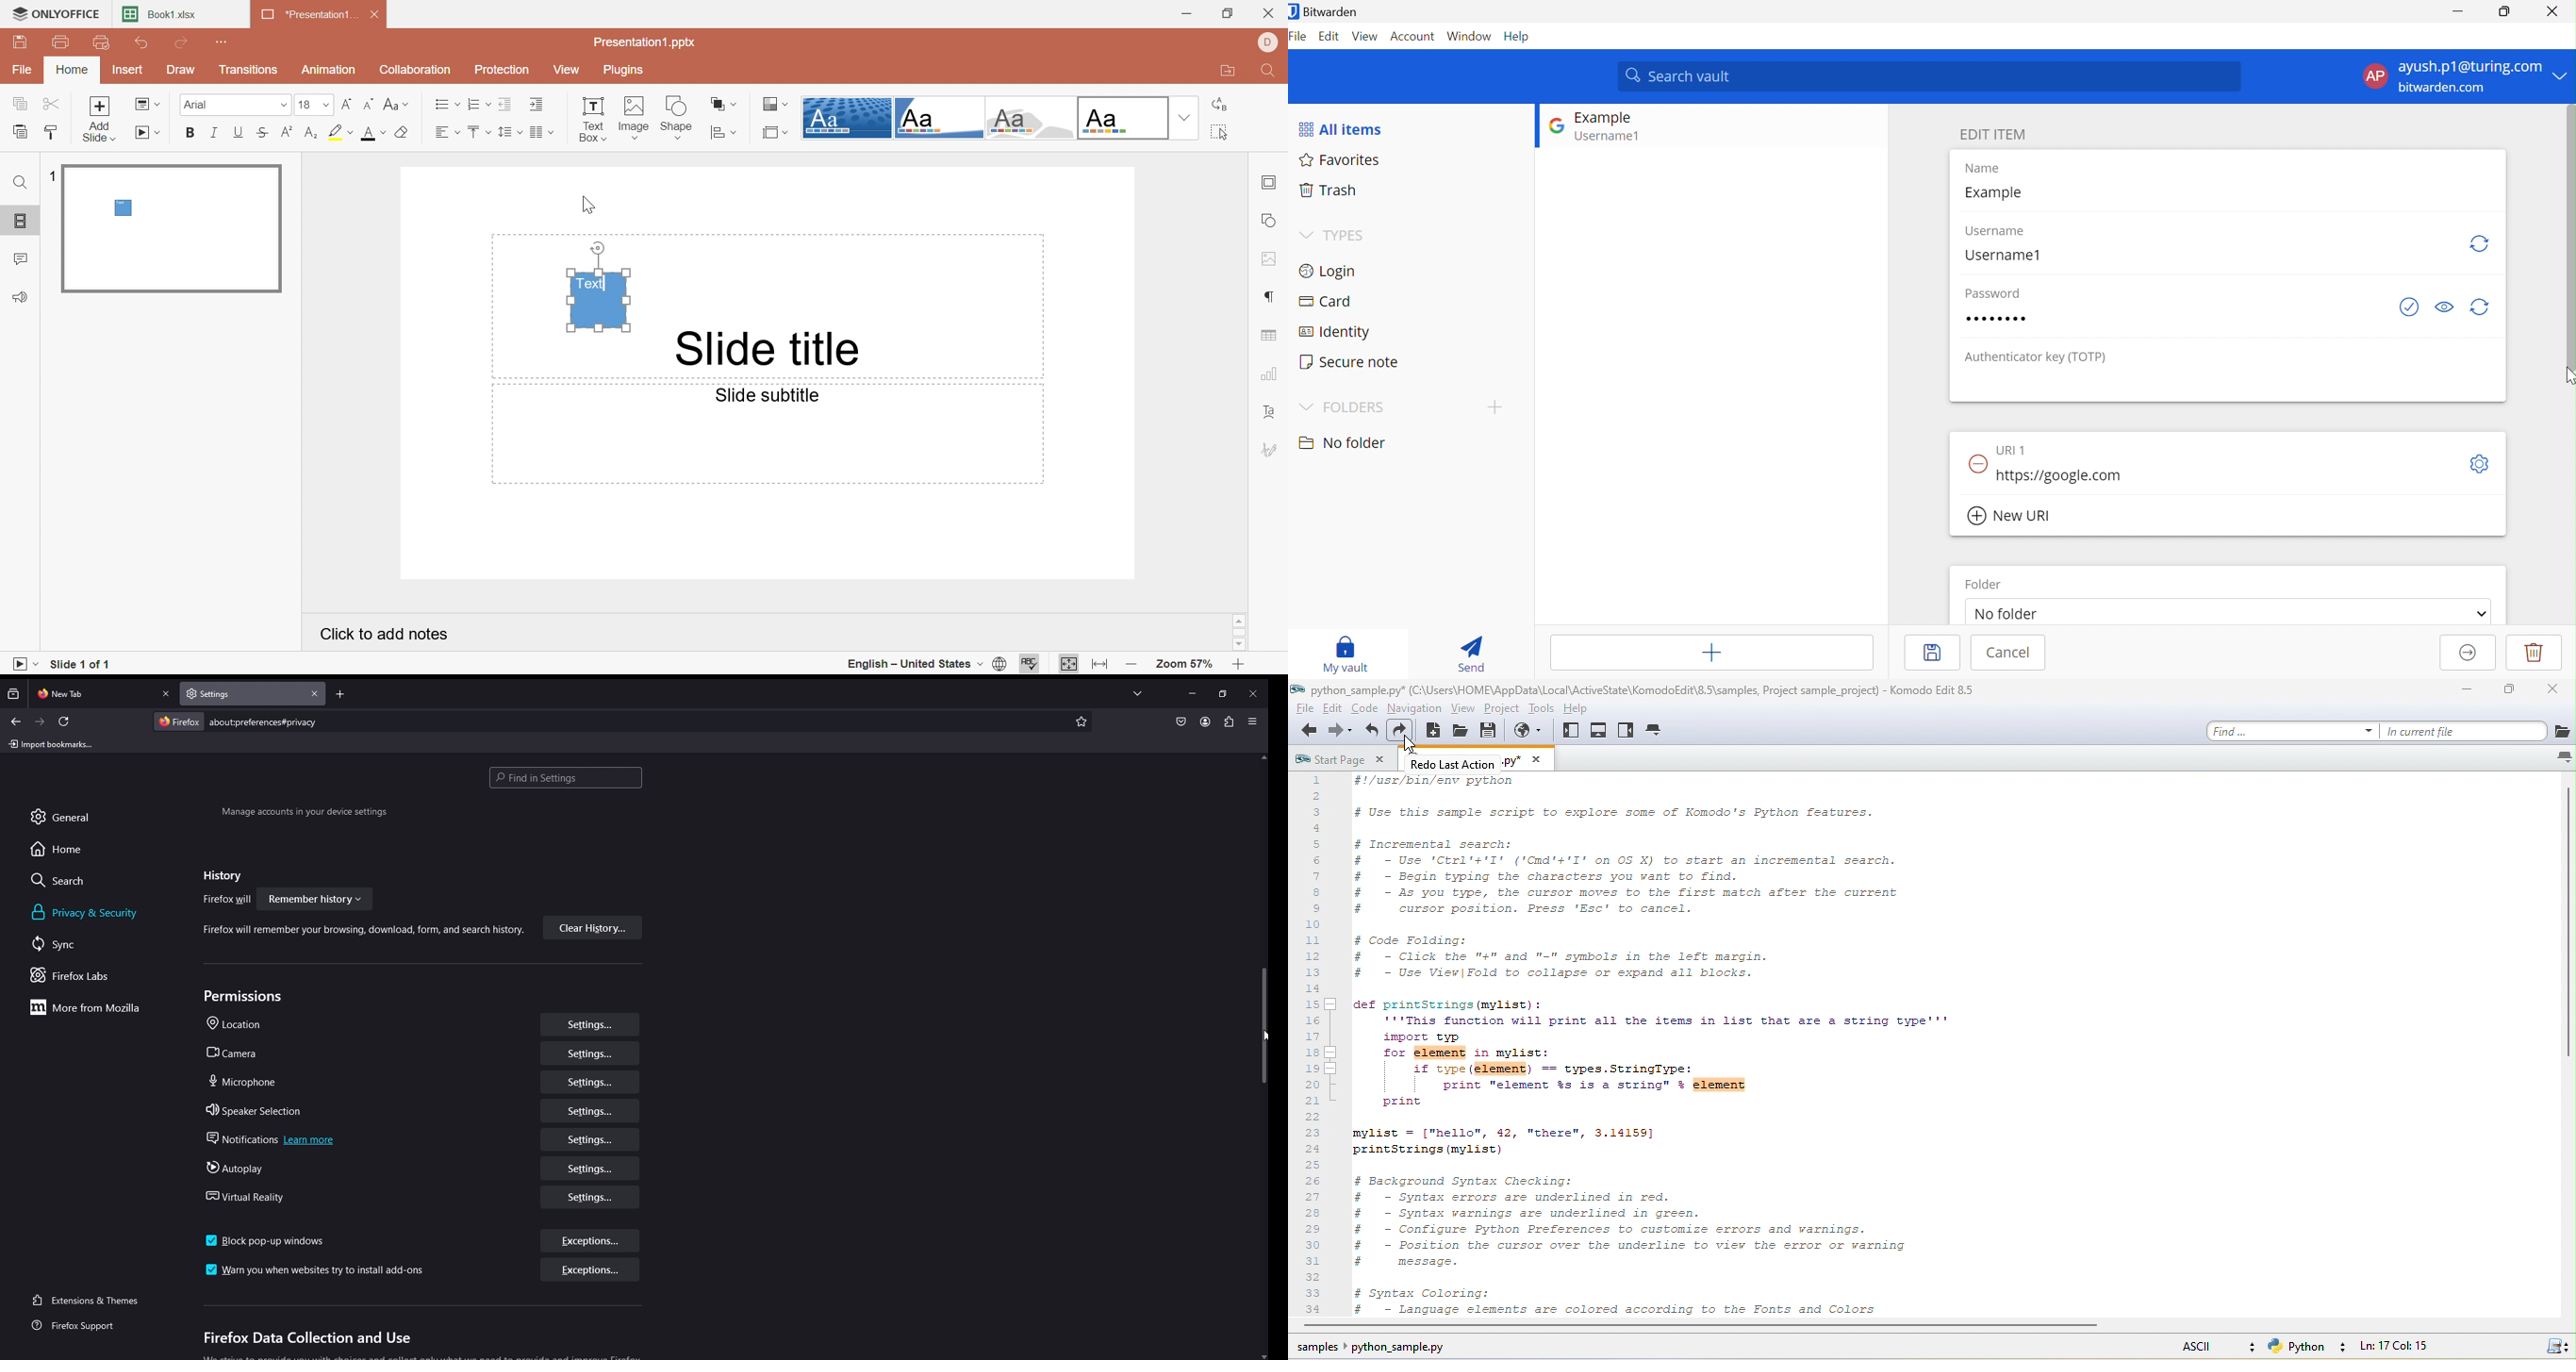 This screenshot has width=2576, height=1372. I want to click on Zoom 57%, so click(1188, 663).